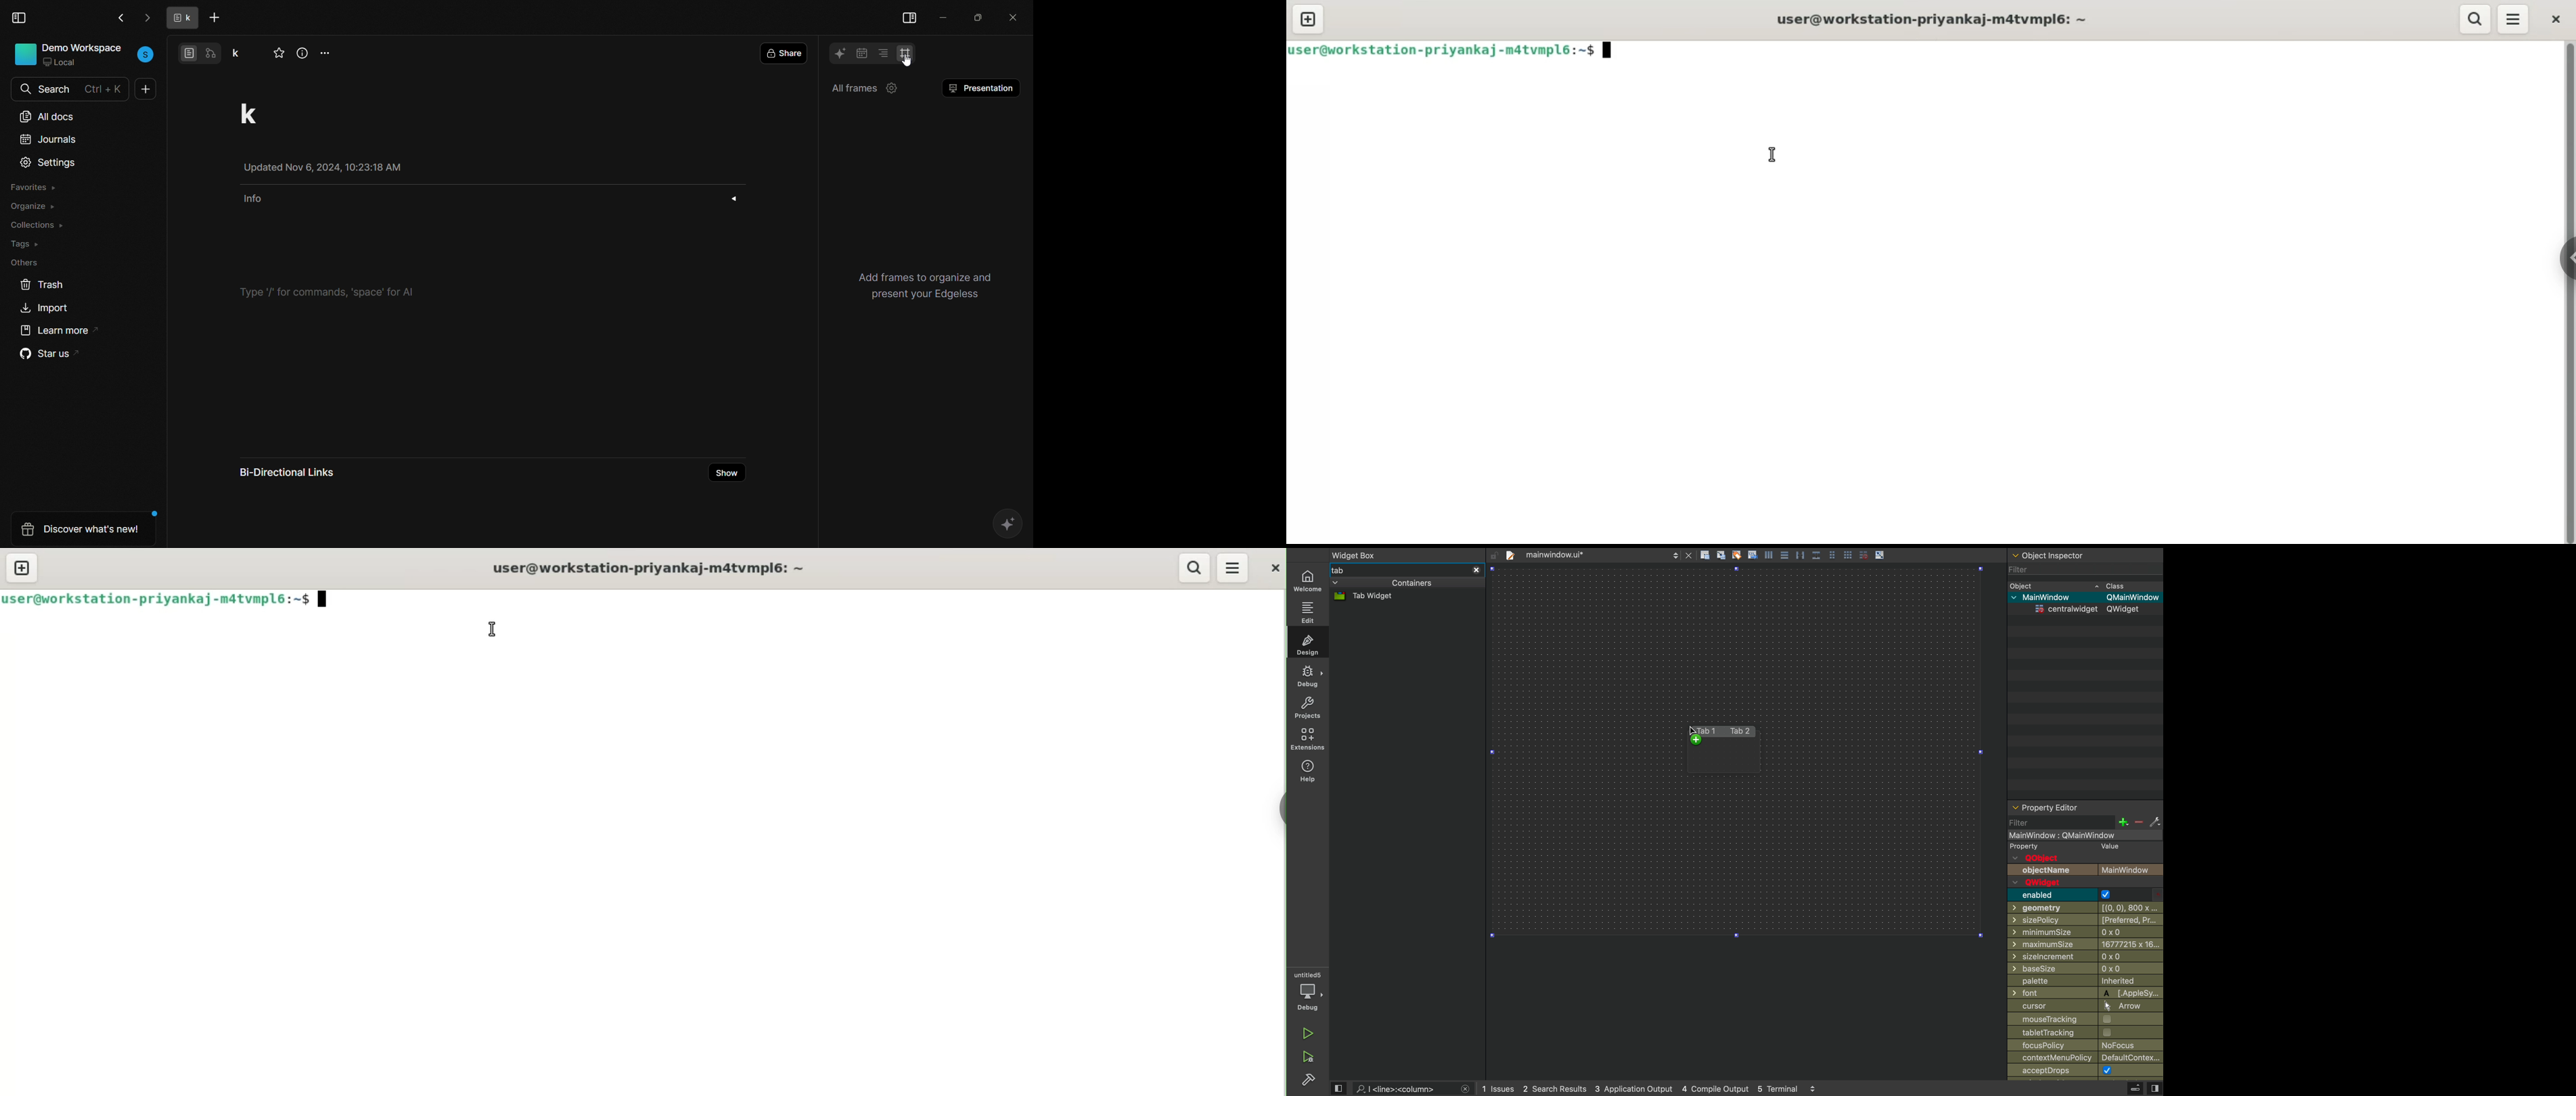 The height and width of the screenshot is (1120, 2576). I want to click on filter, so click(2077, 570).